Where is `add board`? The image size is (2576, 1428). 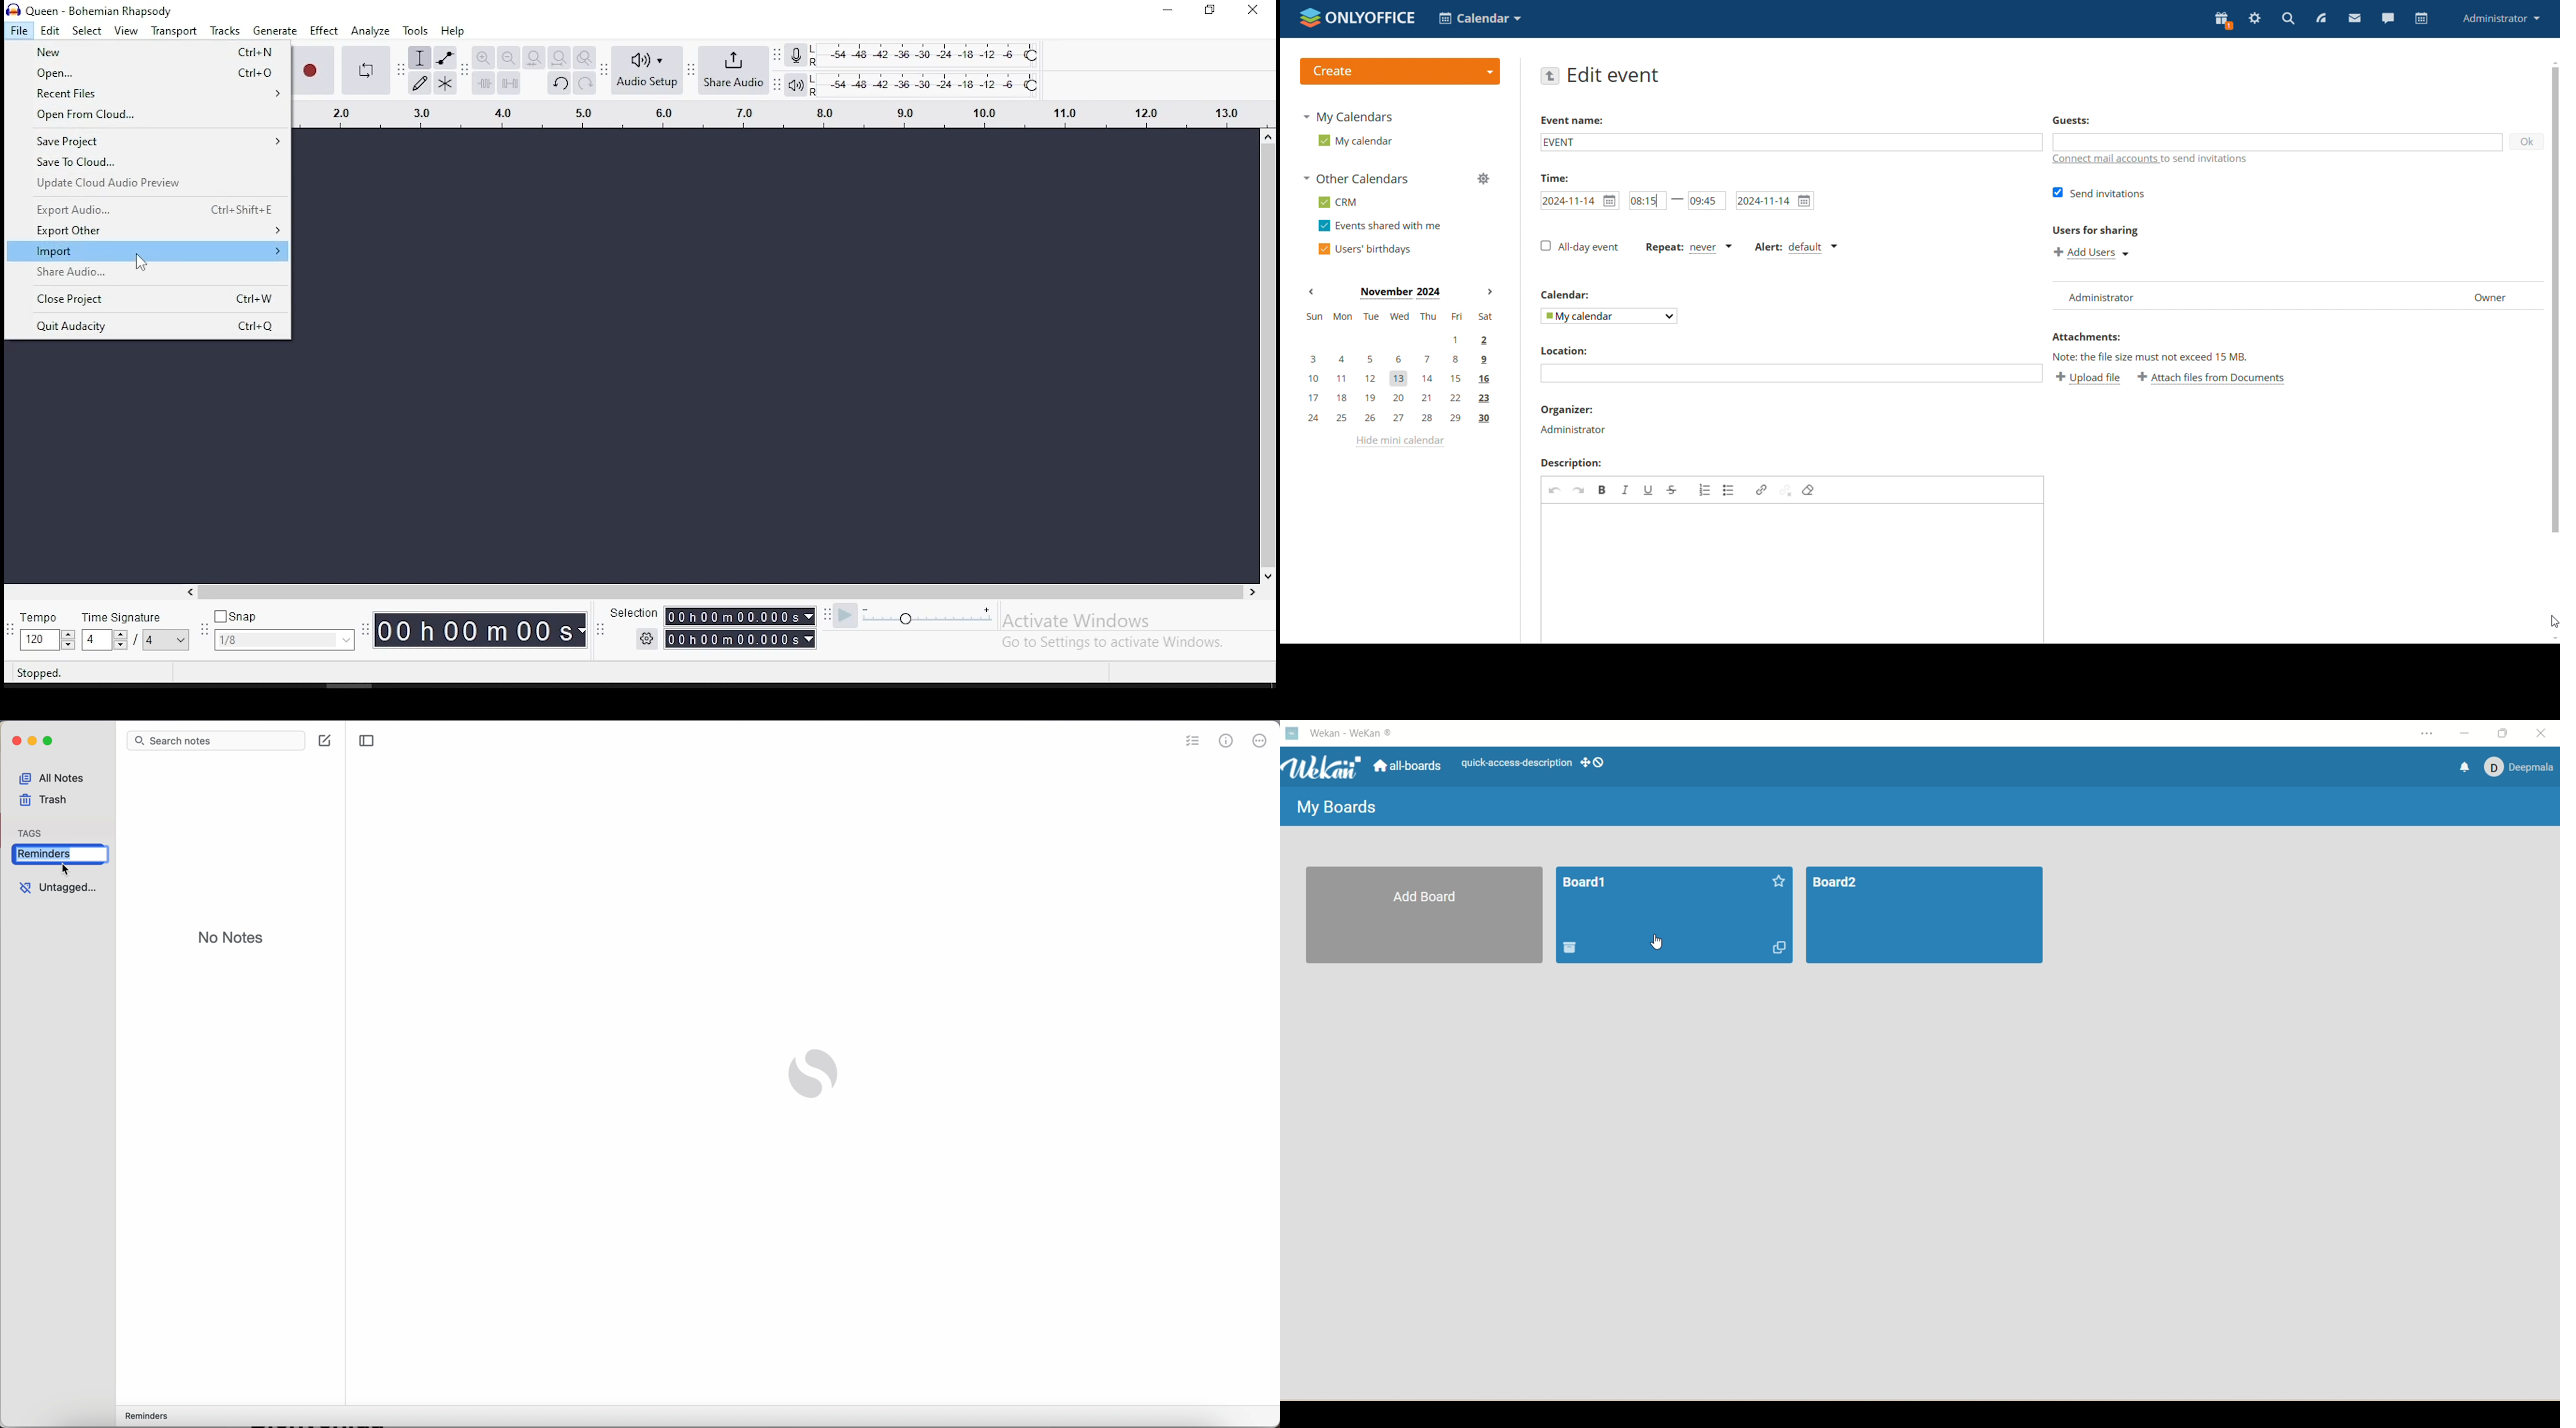
add board is located at coordinates (1425, 916).